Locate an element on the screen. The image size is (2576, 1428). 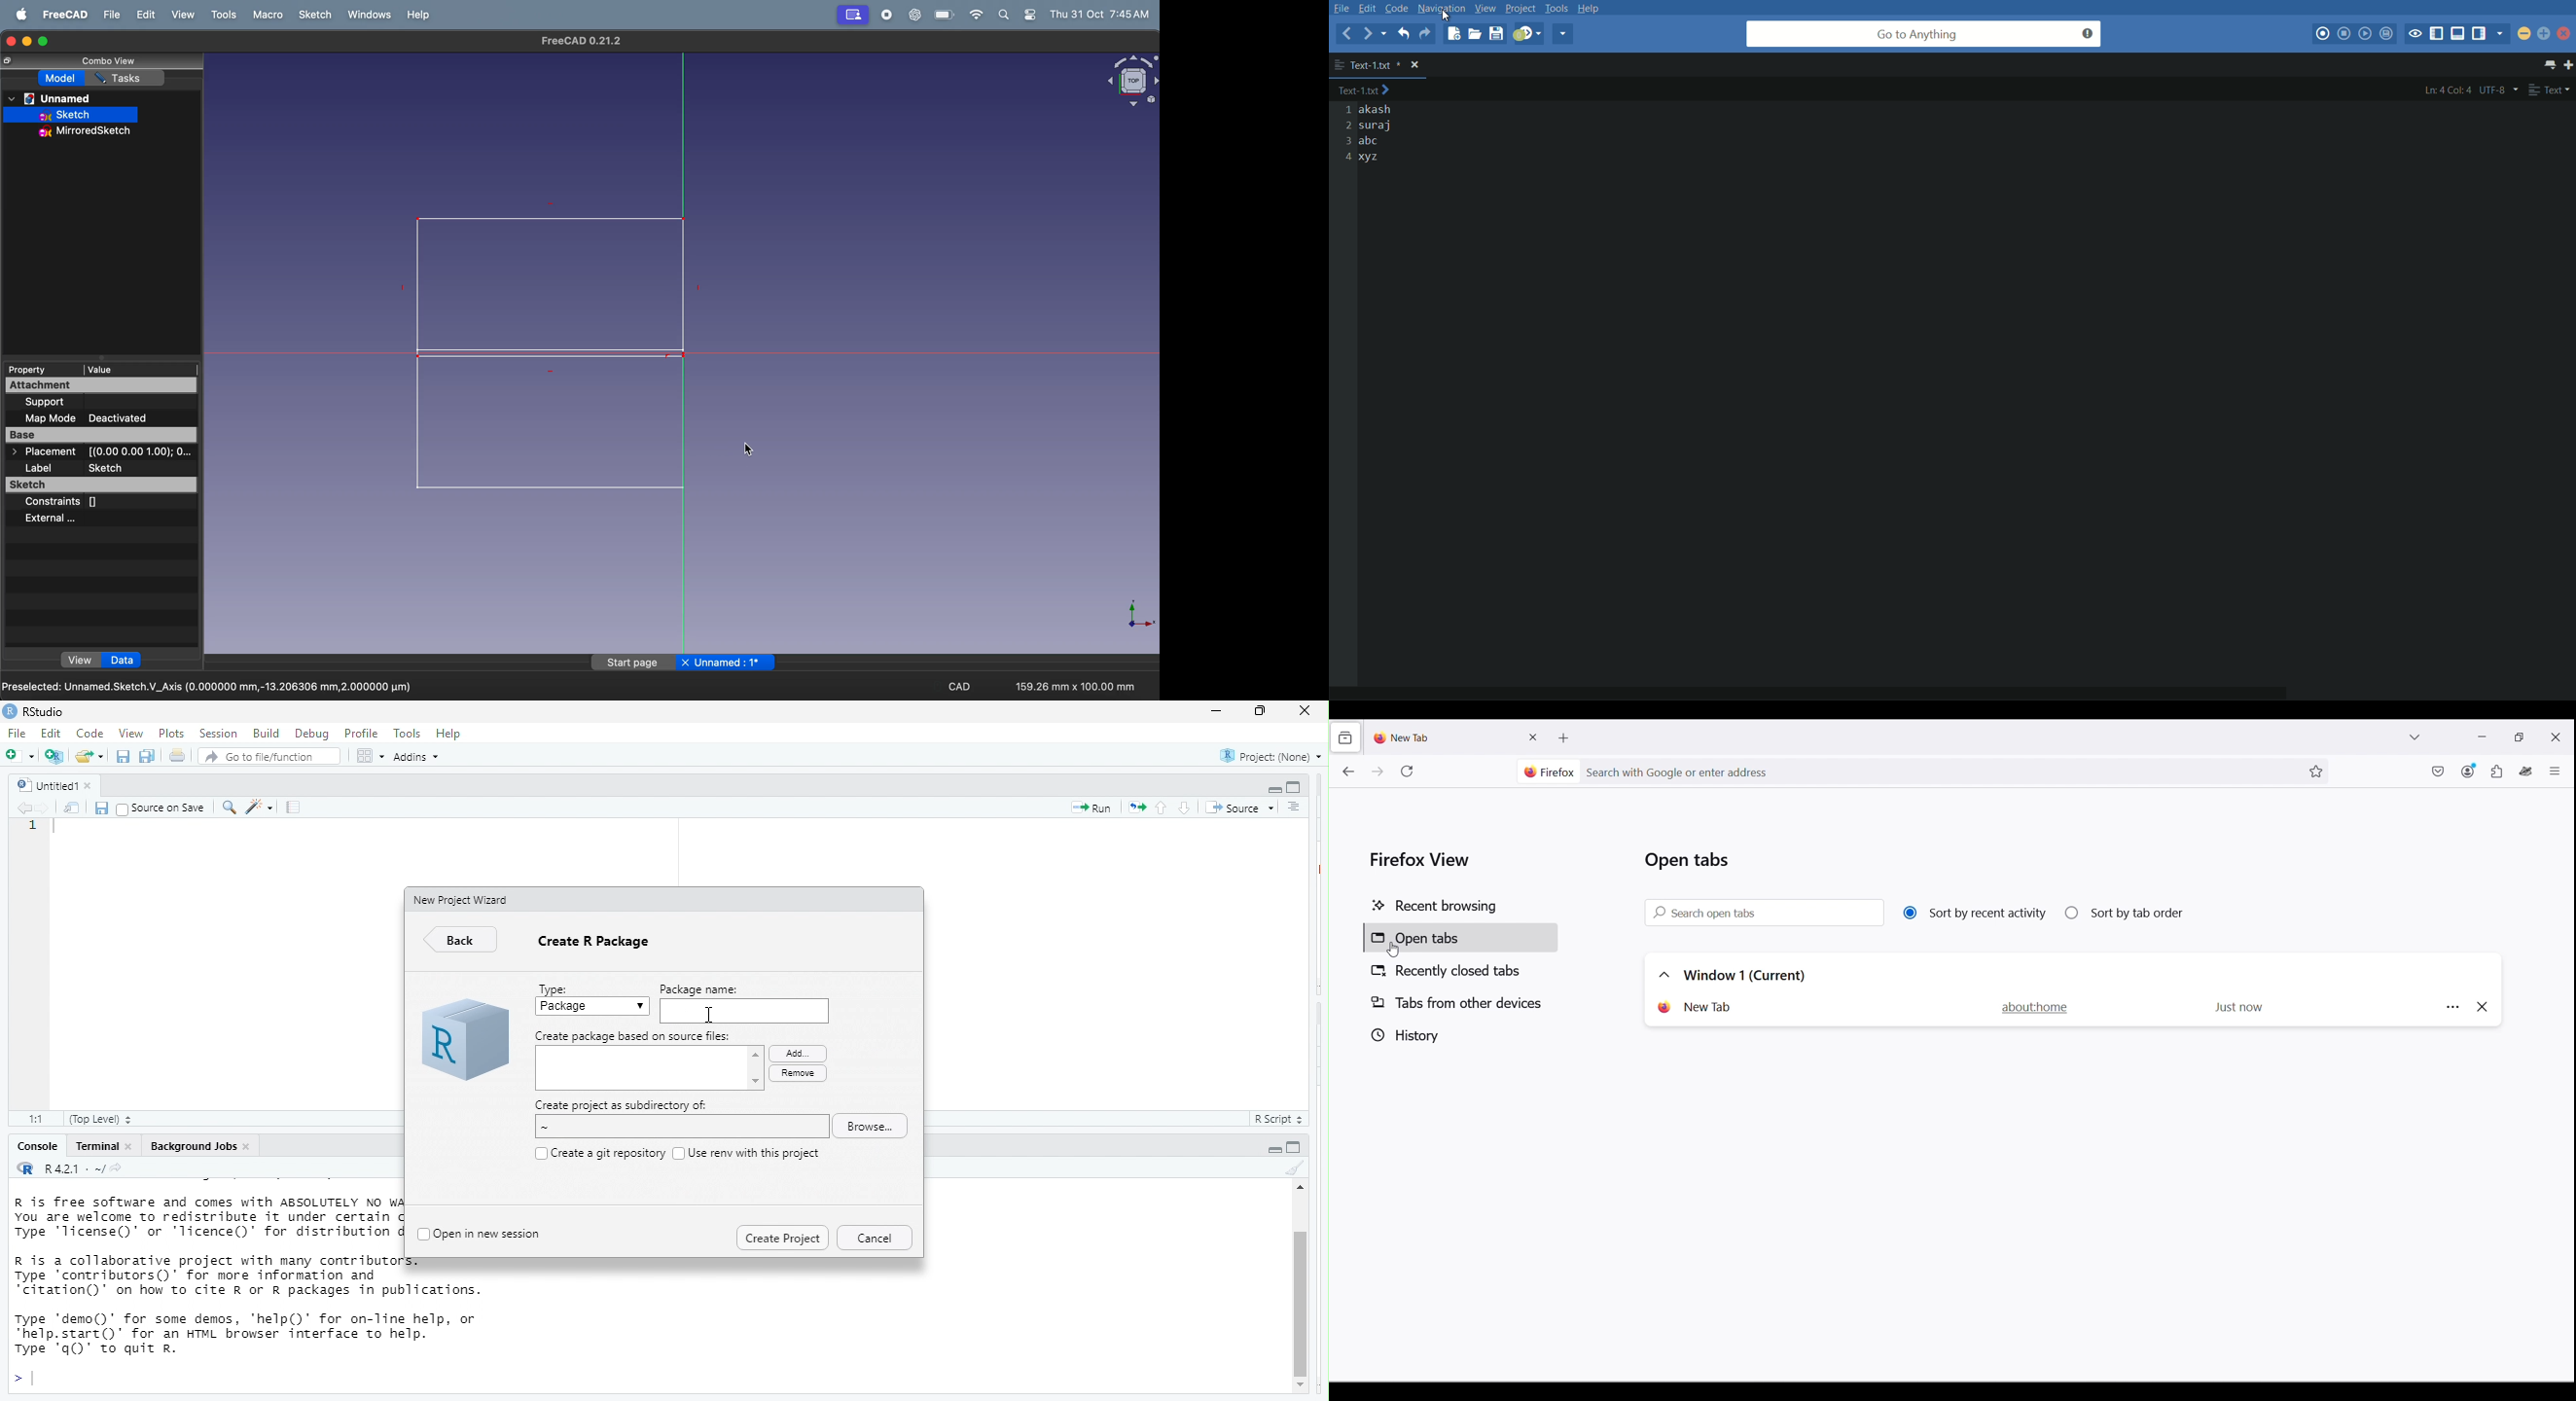
apple menu is located at coordinates (17, 15).